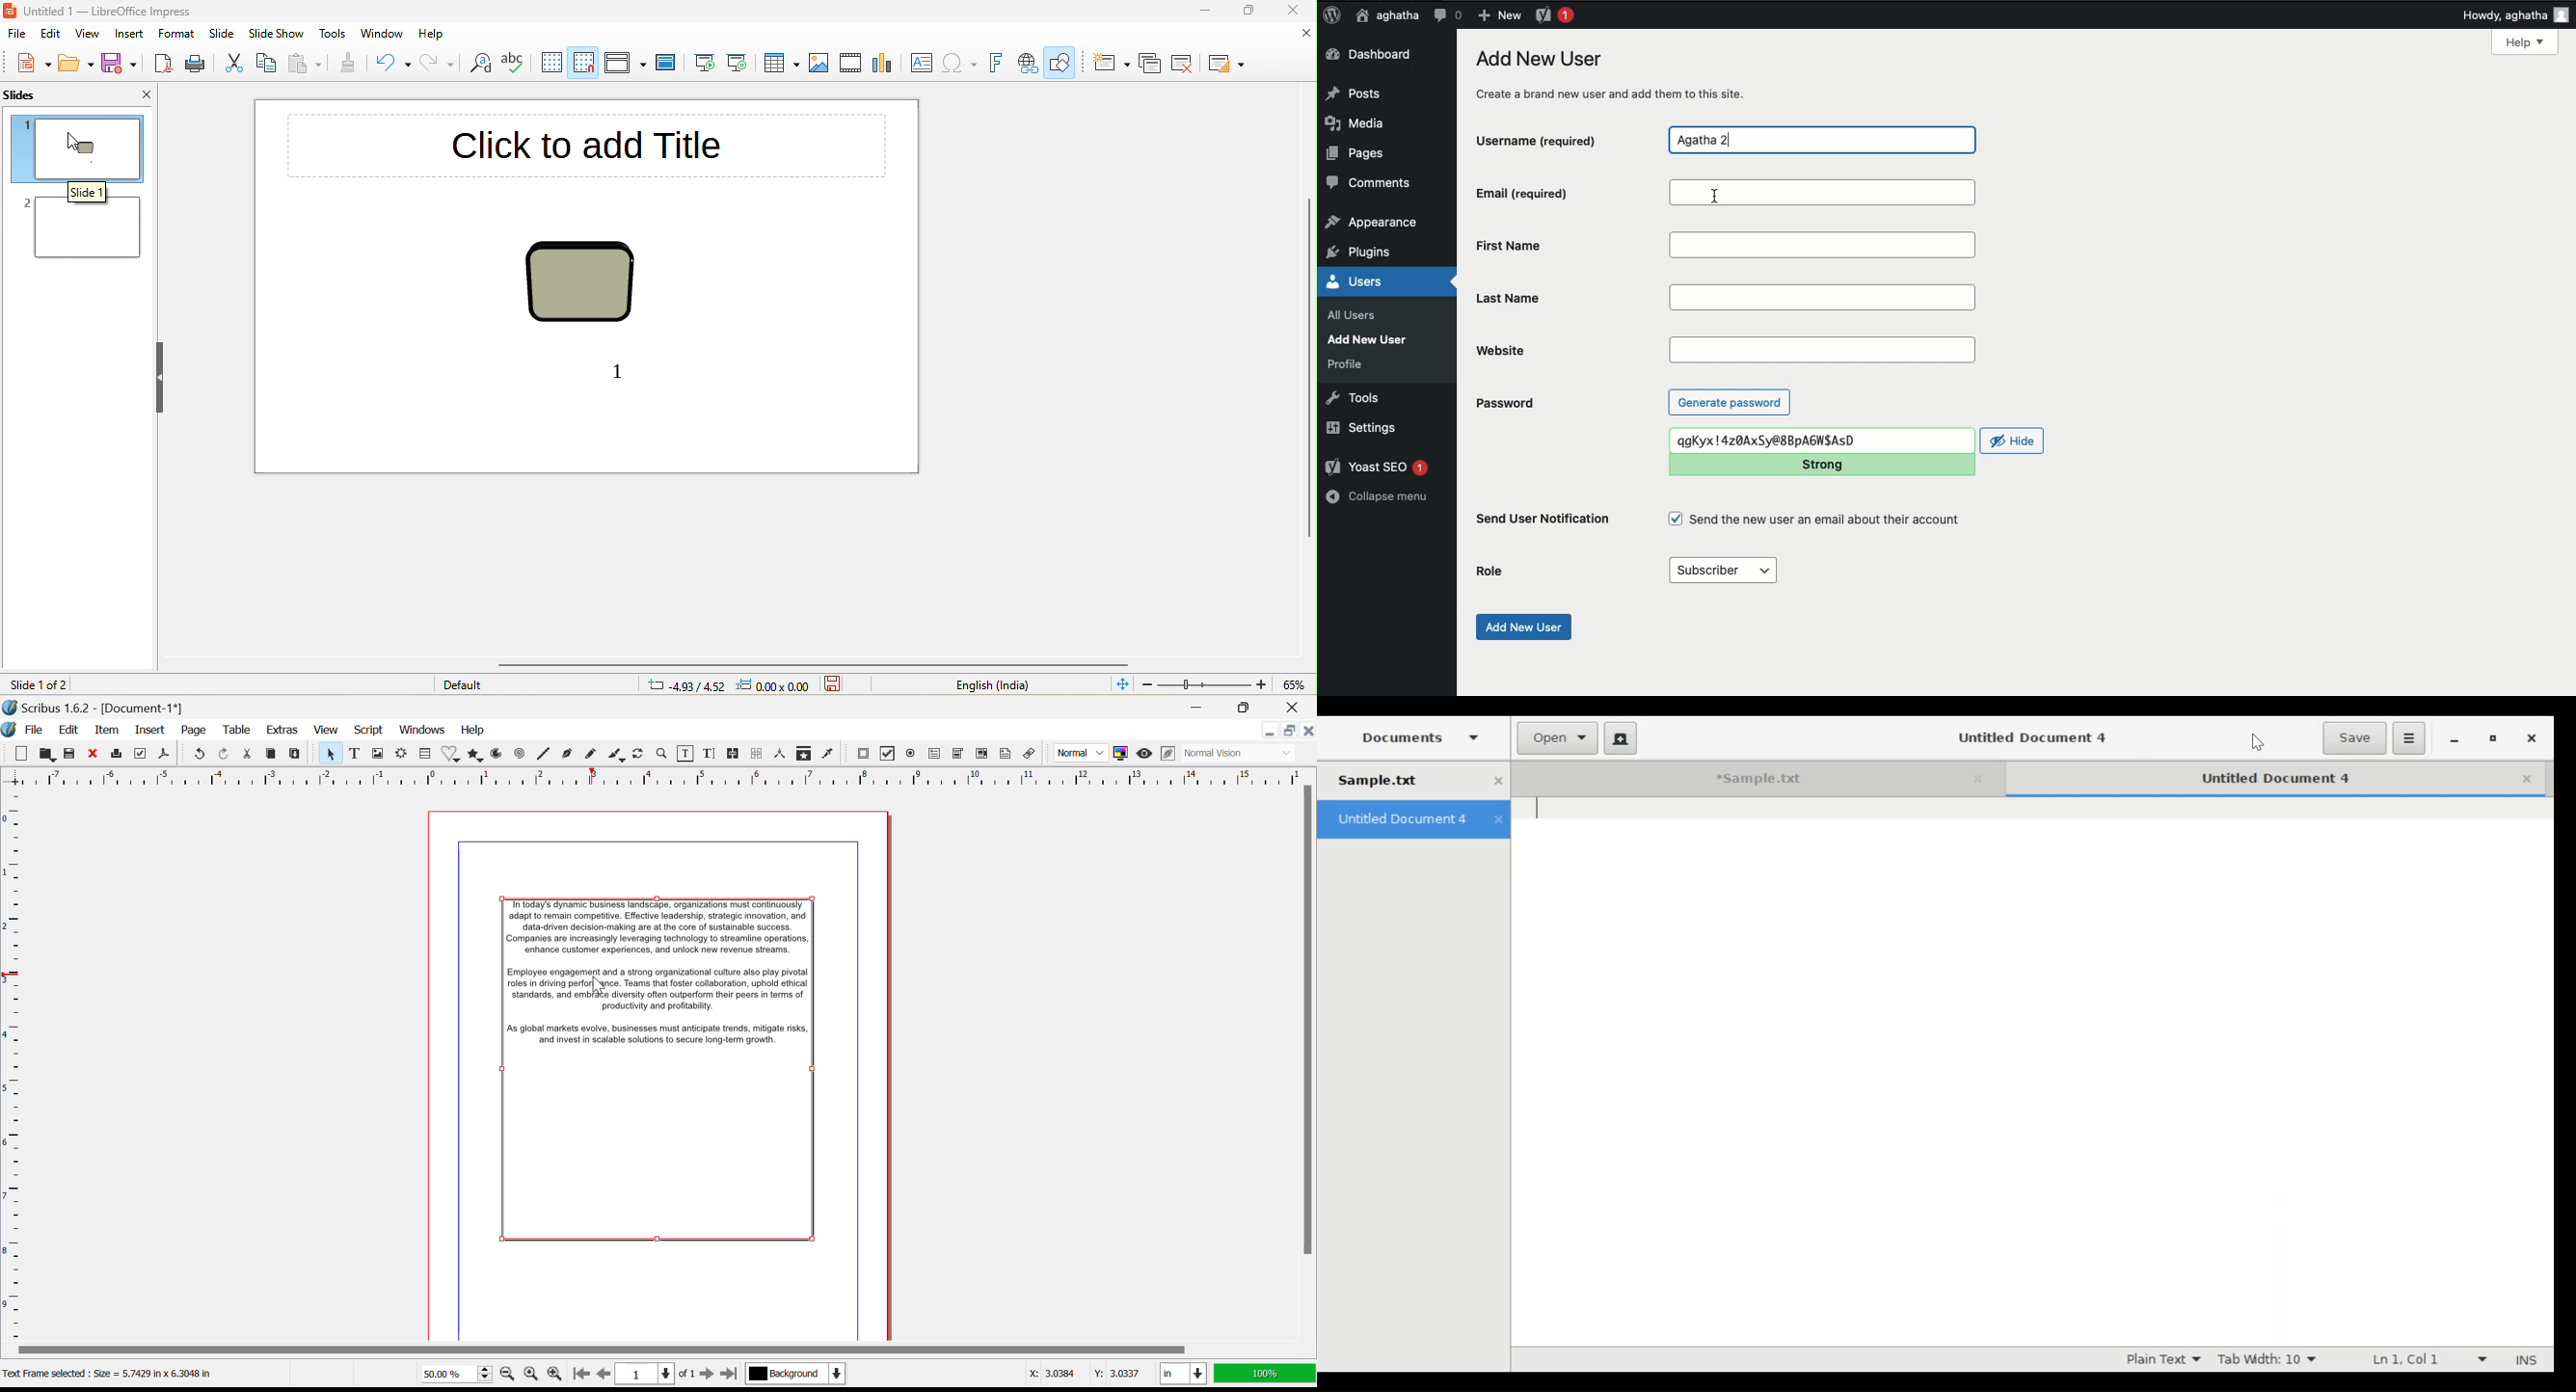  What do you see at coordinates (556, 1374) in the screenshot?
I see `Zoom In` at bounding box center [556, 1374].